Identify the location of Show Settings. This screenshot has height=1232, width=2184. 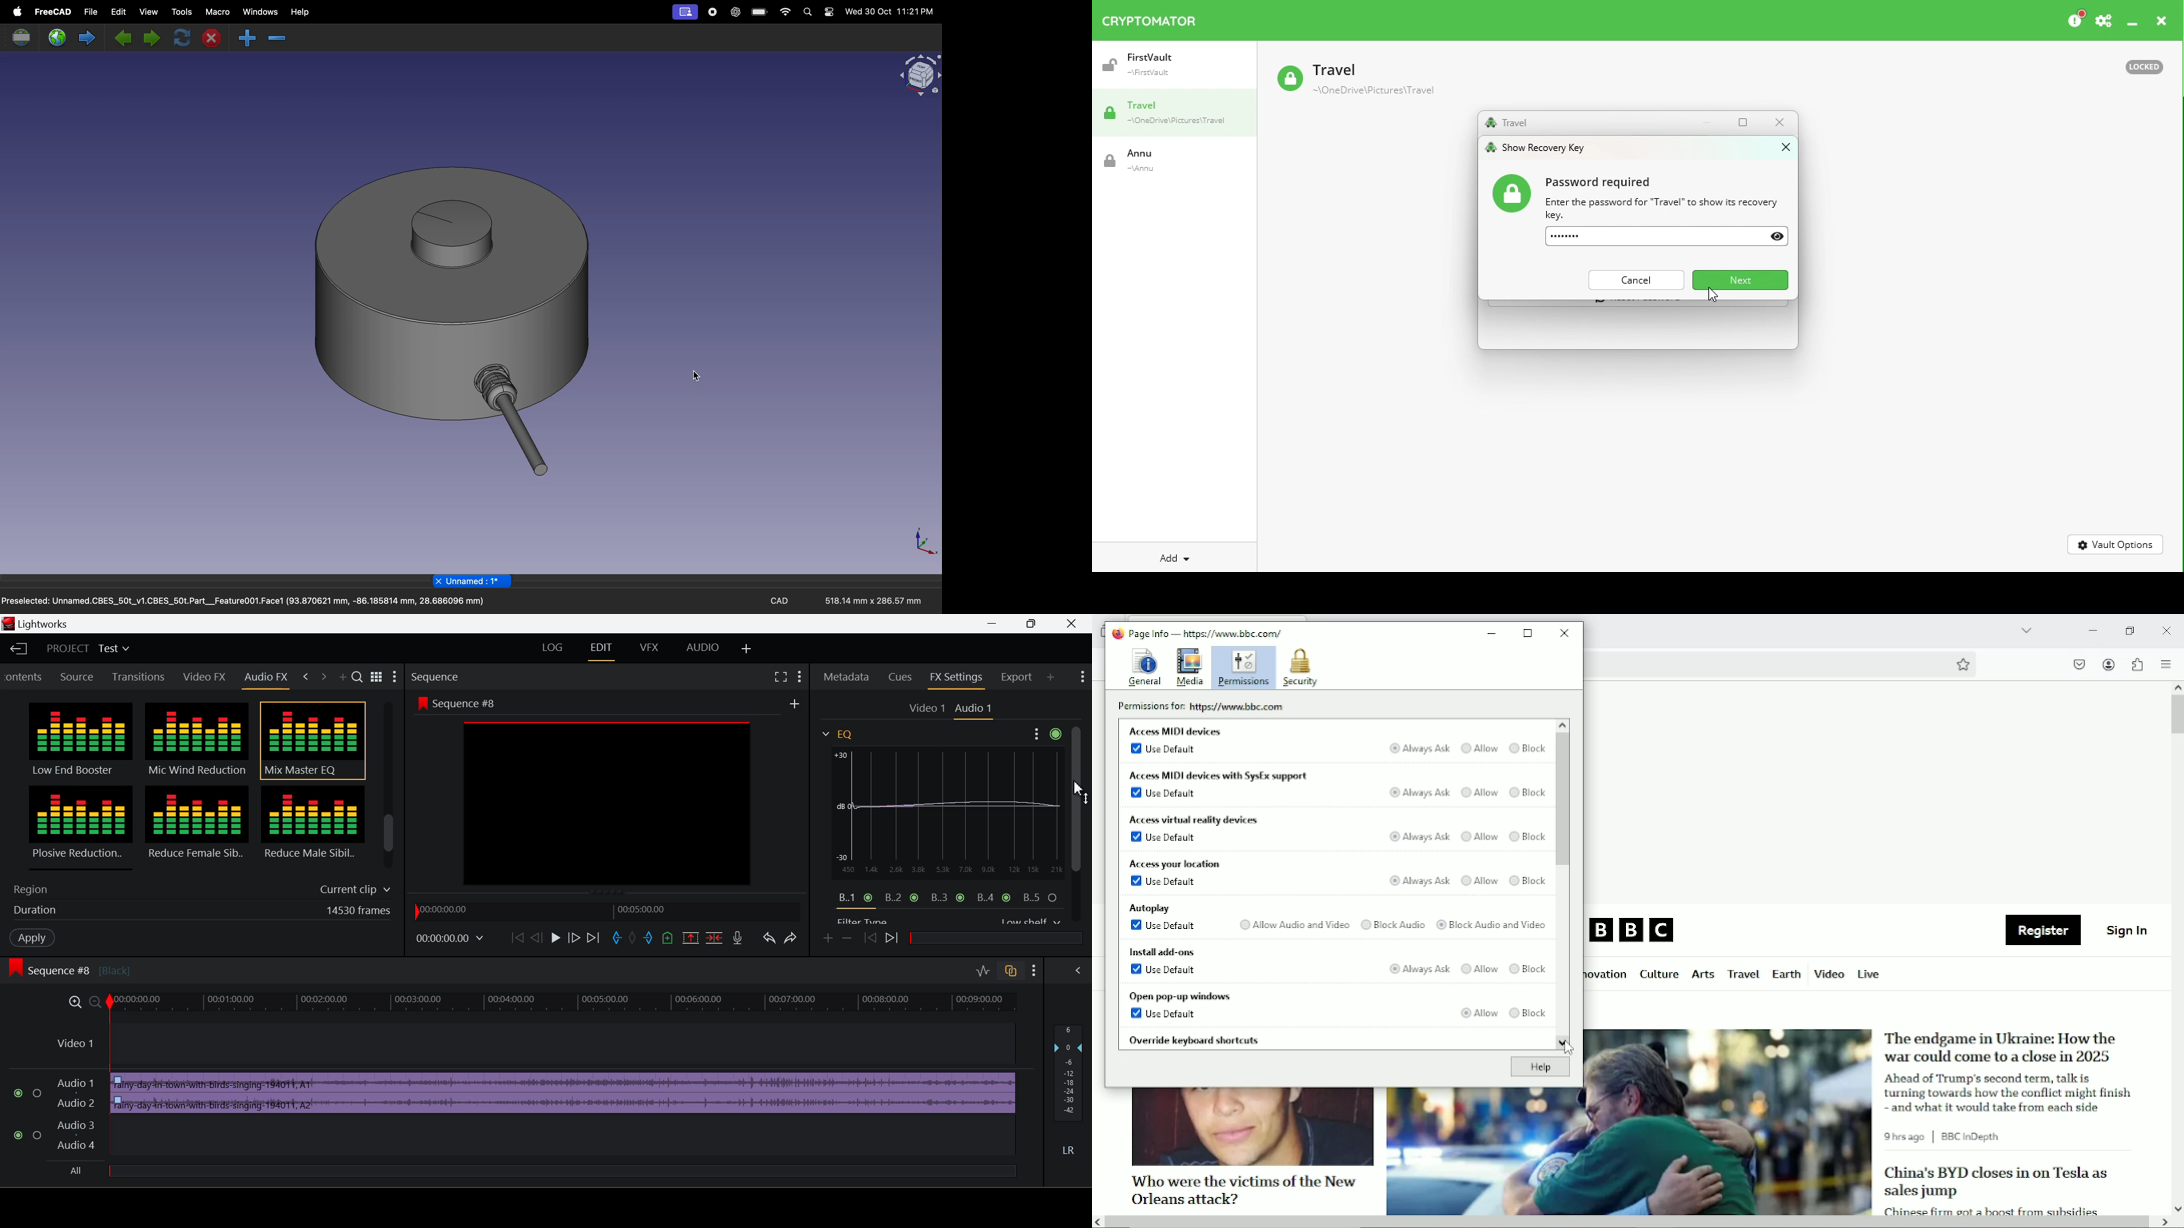
(800, 677).